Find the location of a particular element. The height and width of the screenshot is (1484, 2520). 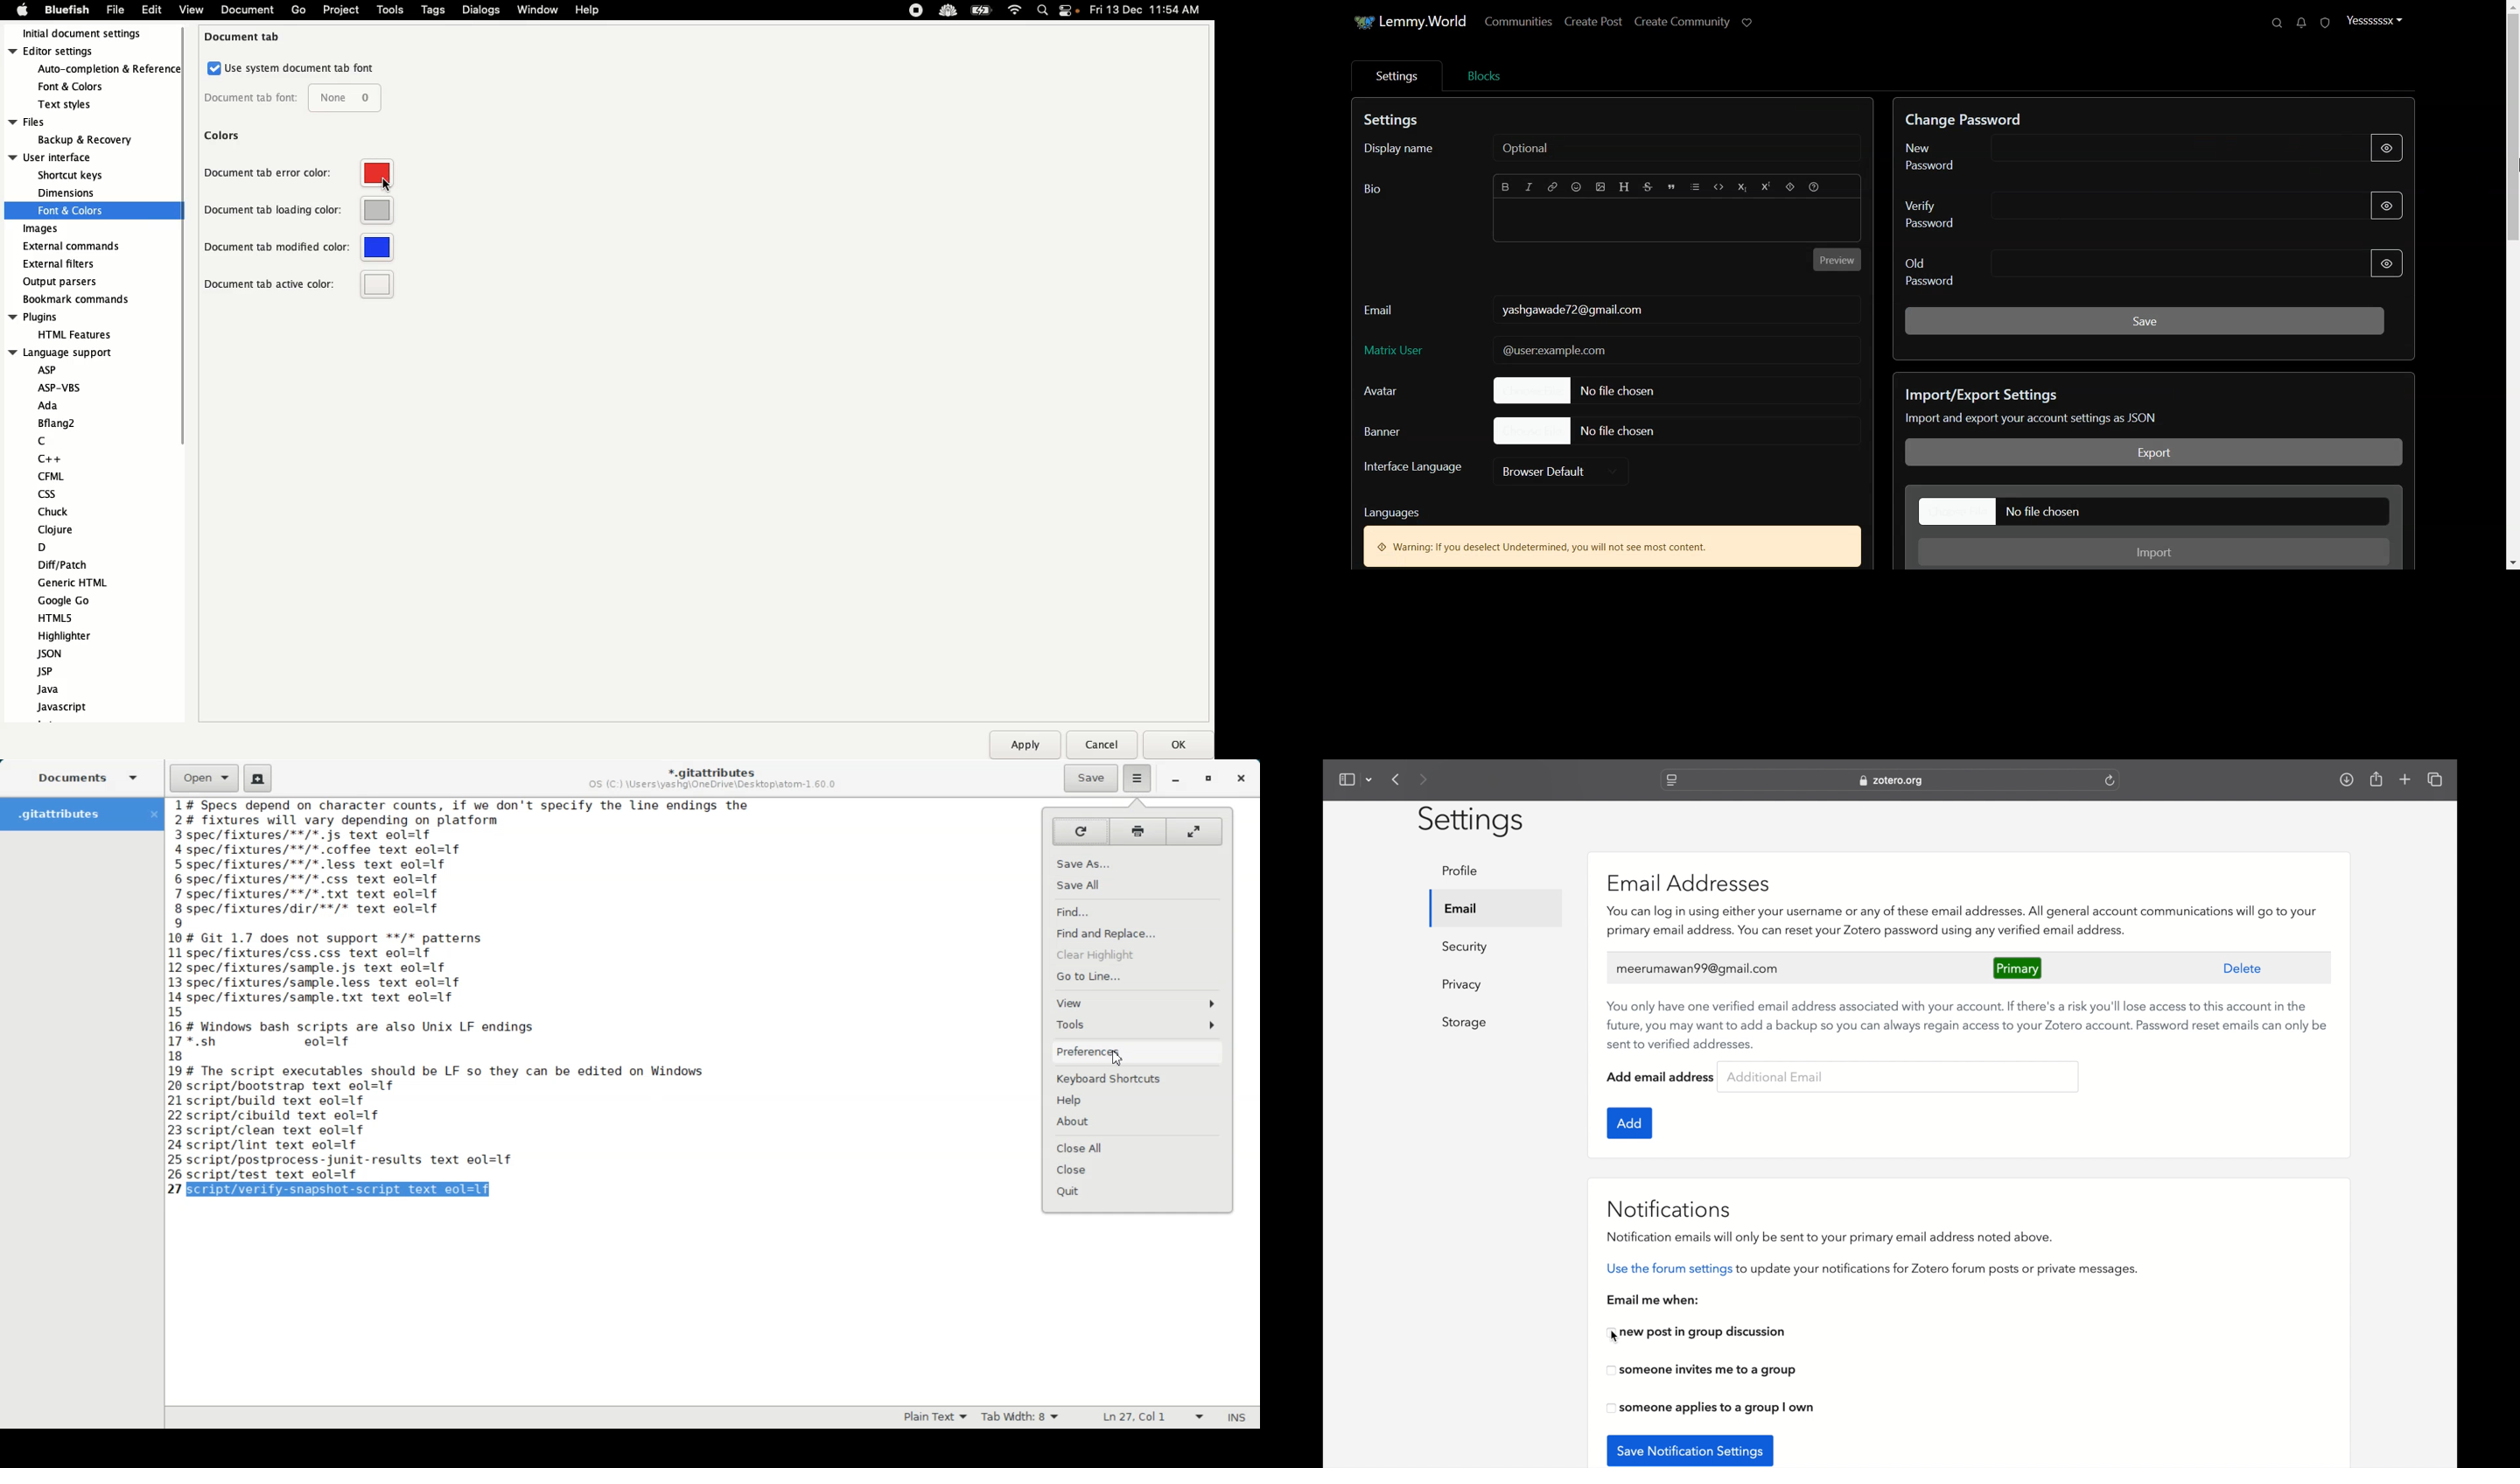

Help is located at coordinates (588, 9).